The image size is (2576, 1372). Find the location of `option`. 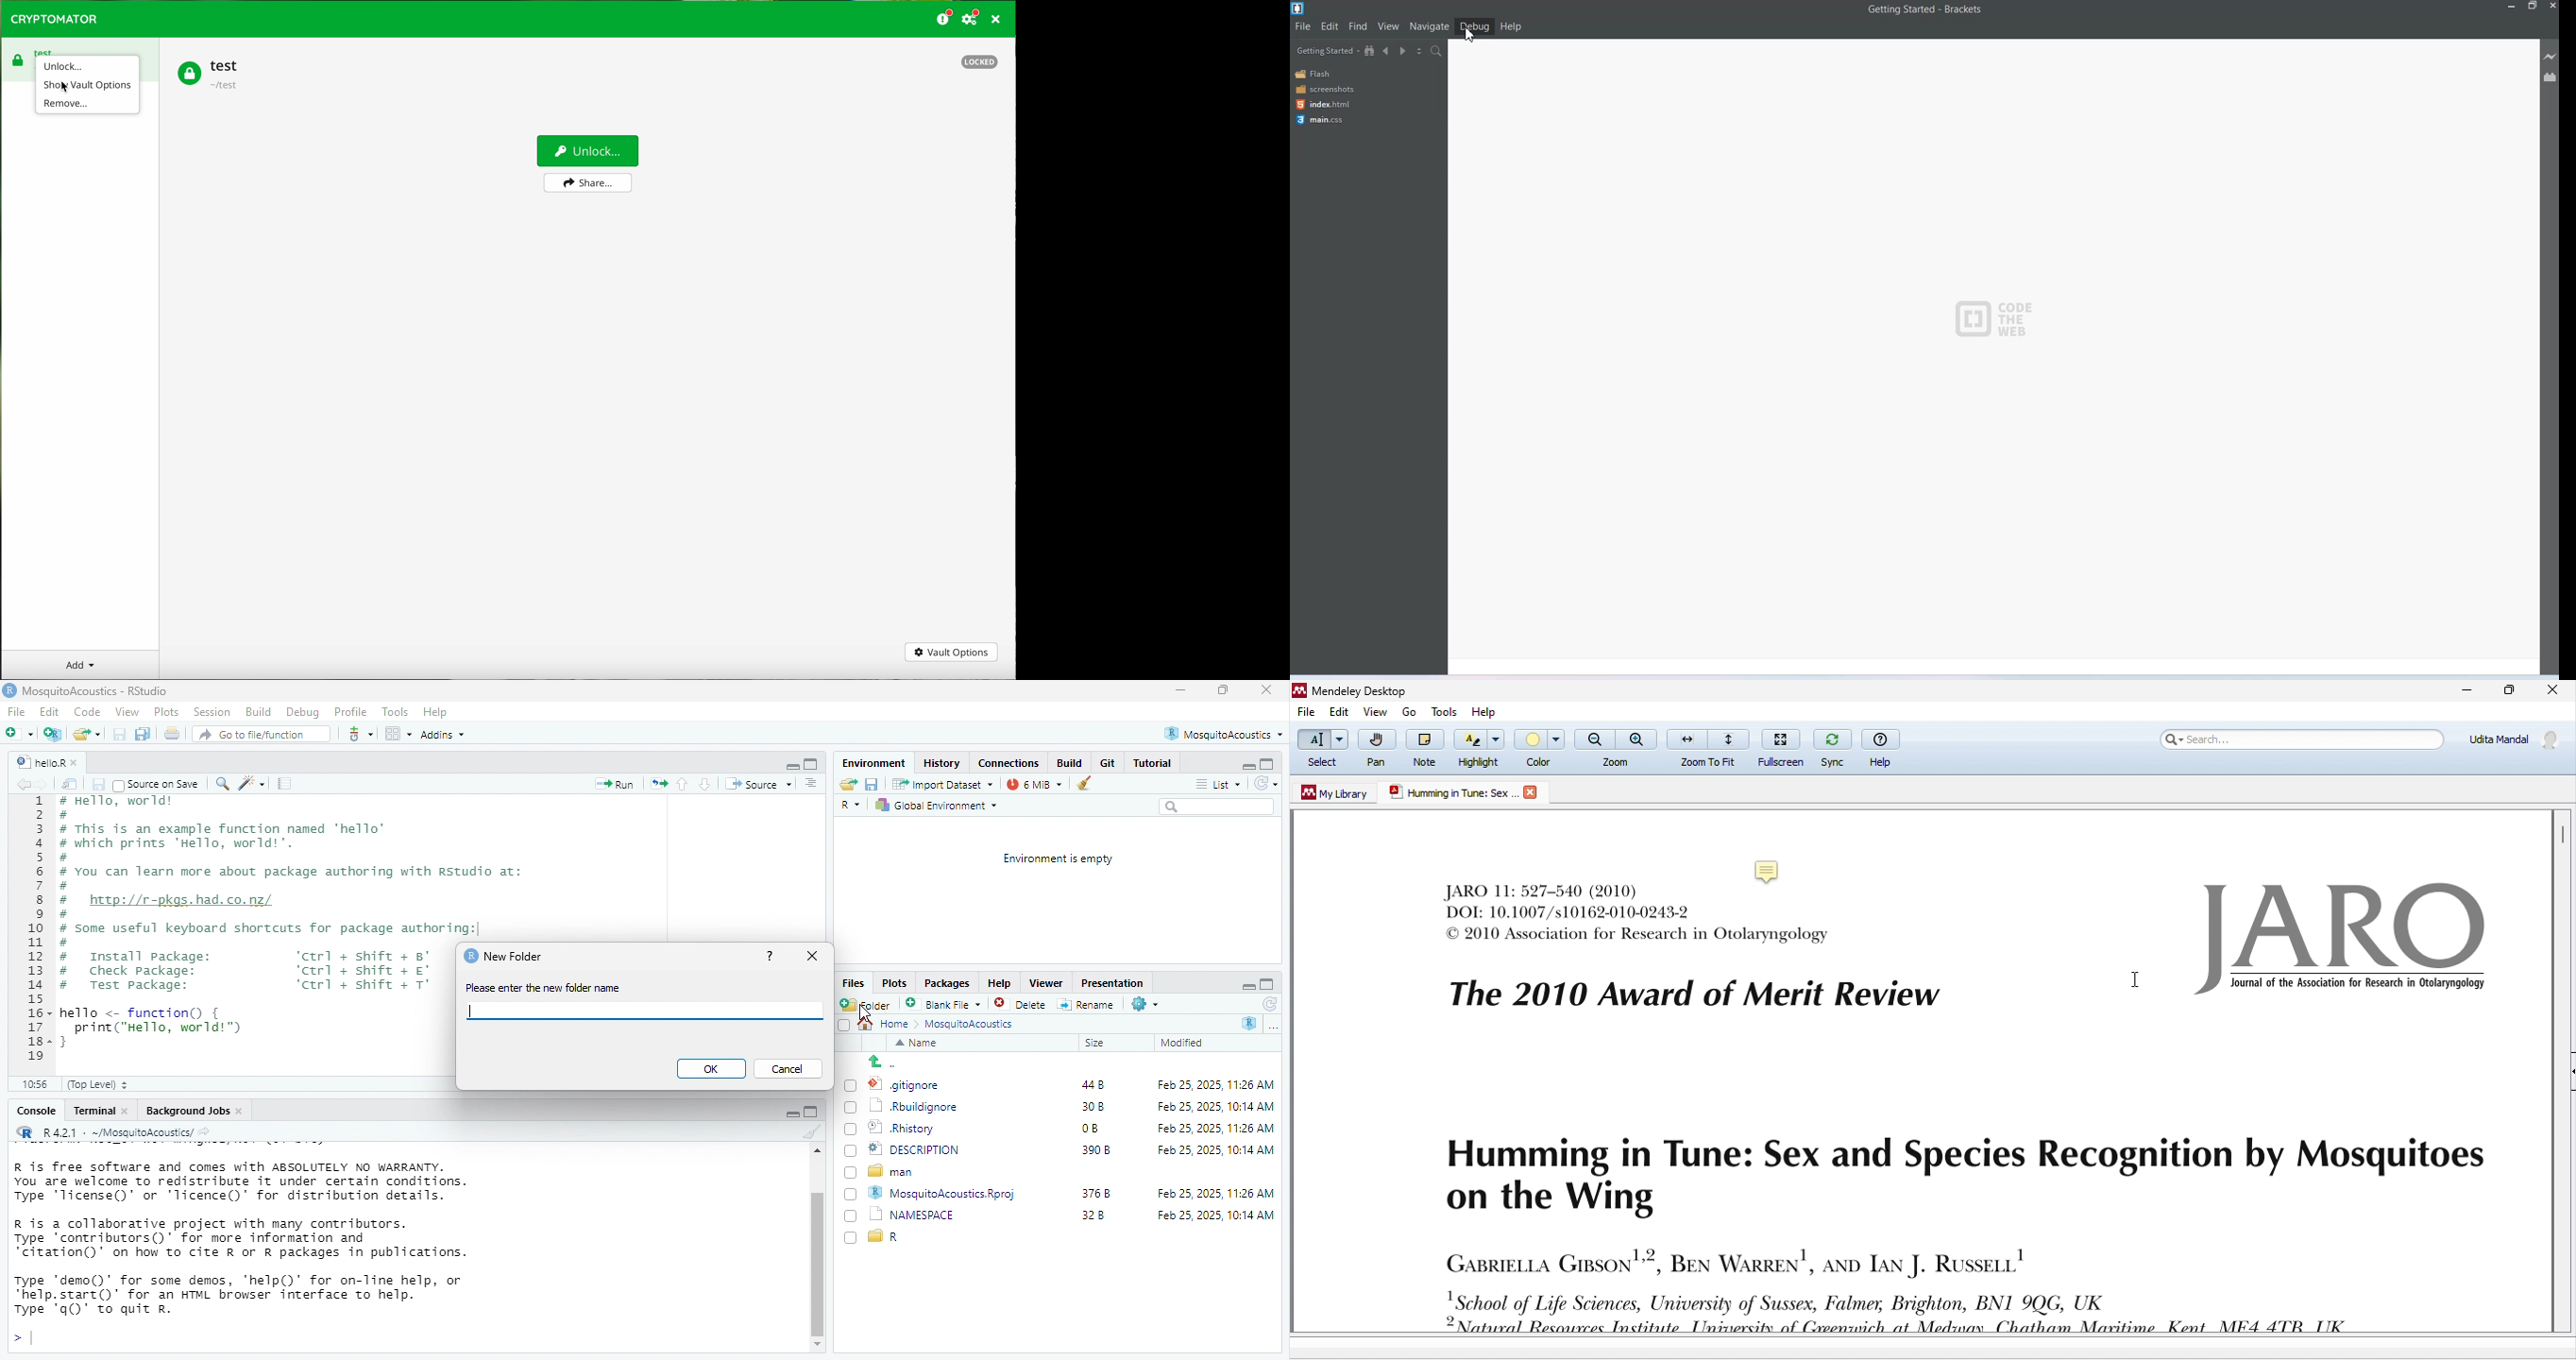

option is located at coordinates (398, 733).